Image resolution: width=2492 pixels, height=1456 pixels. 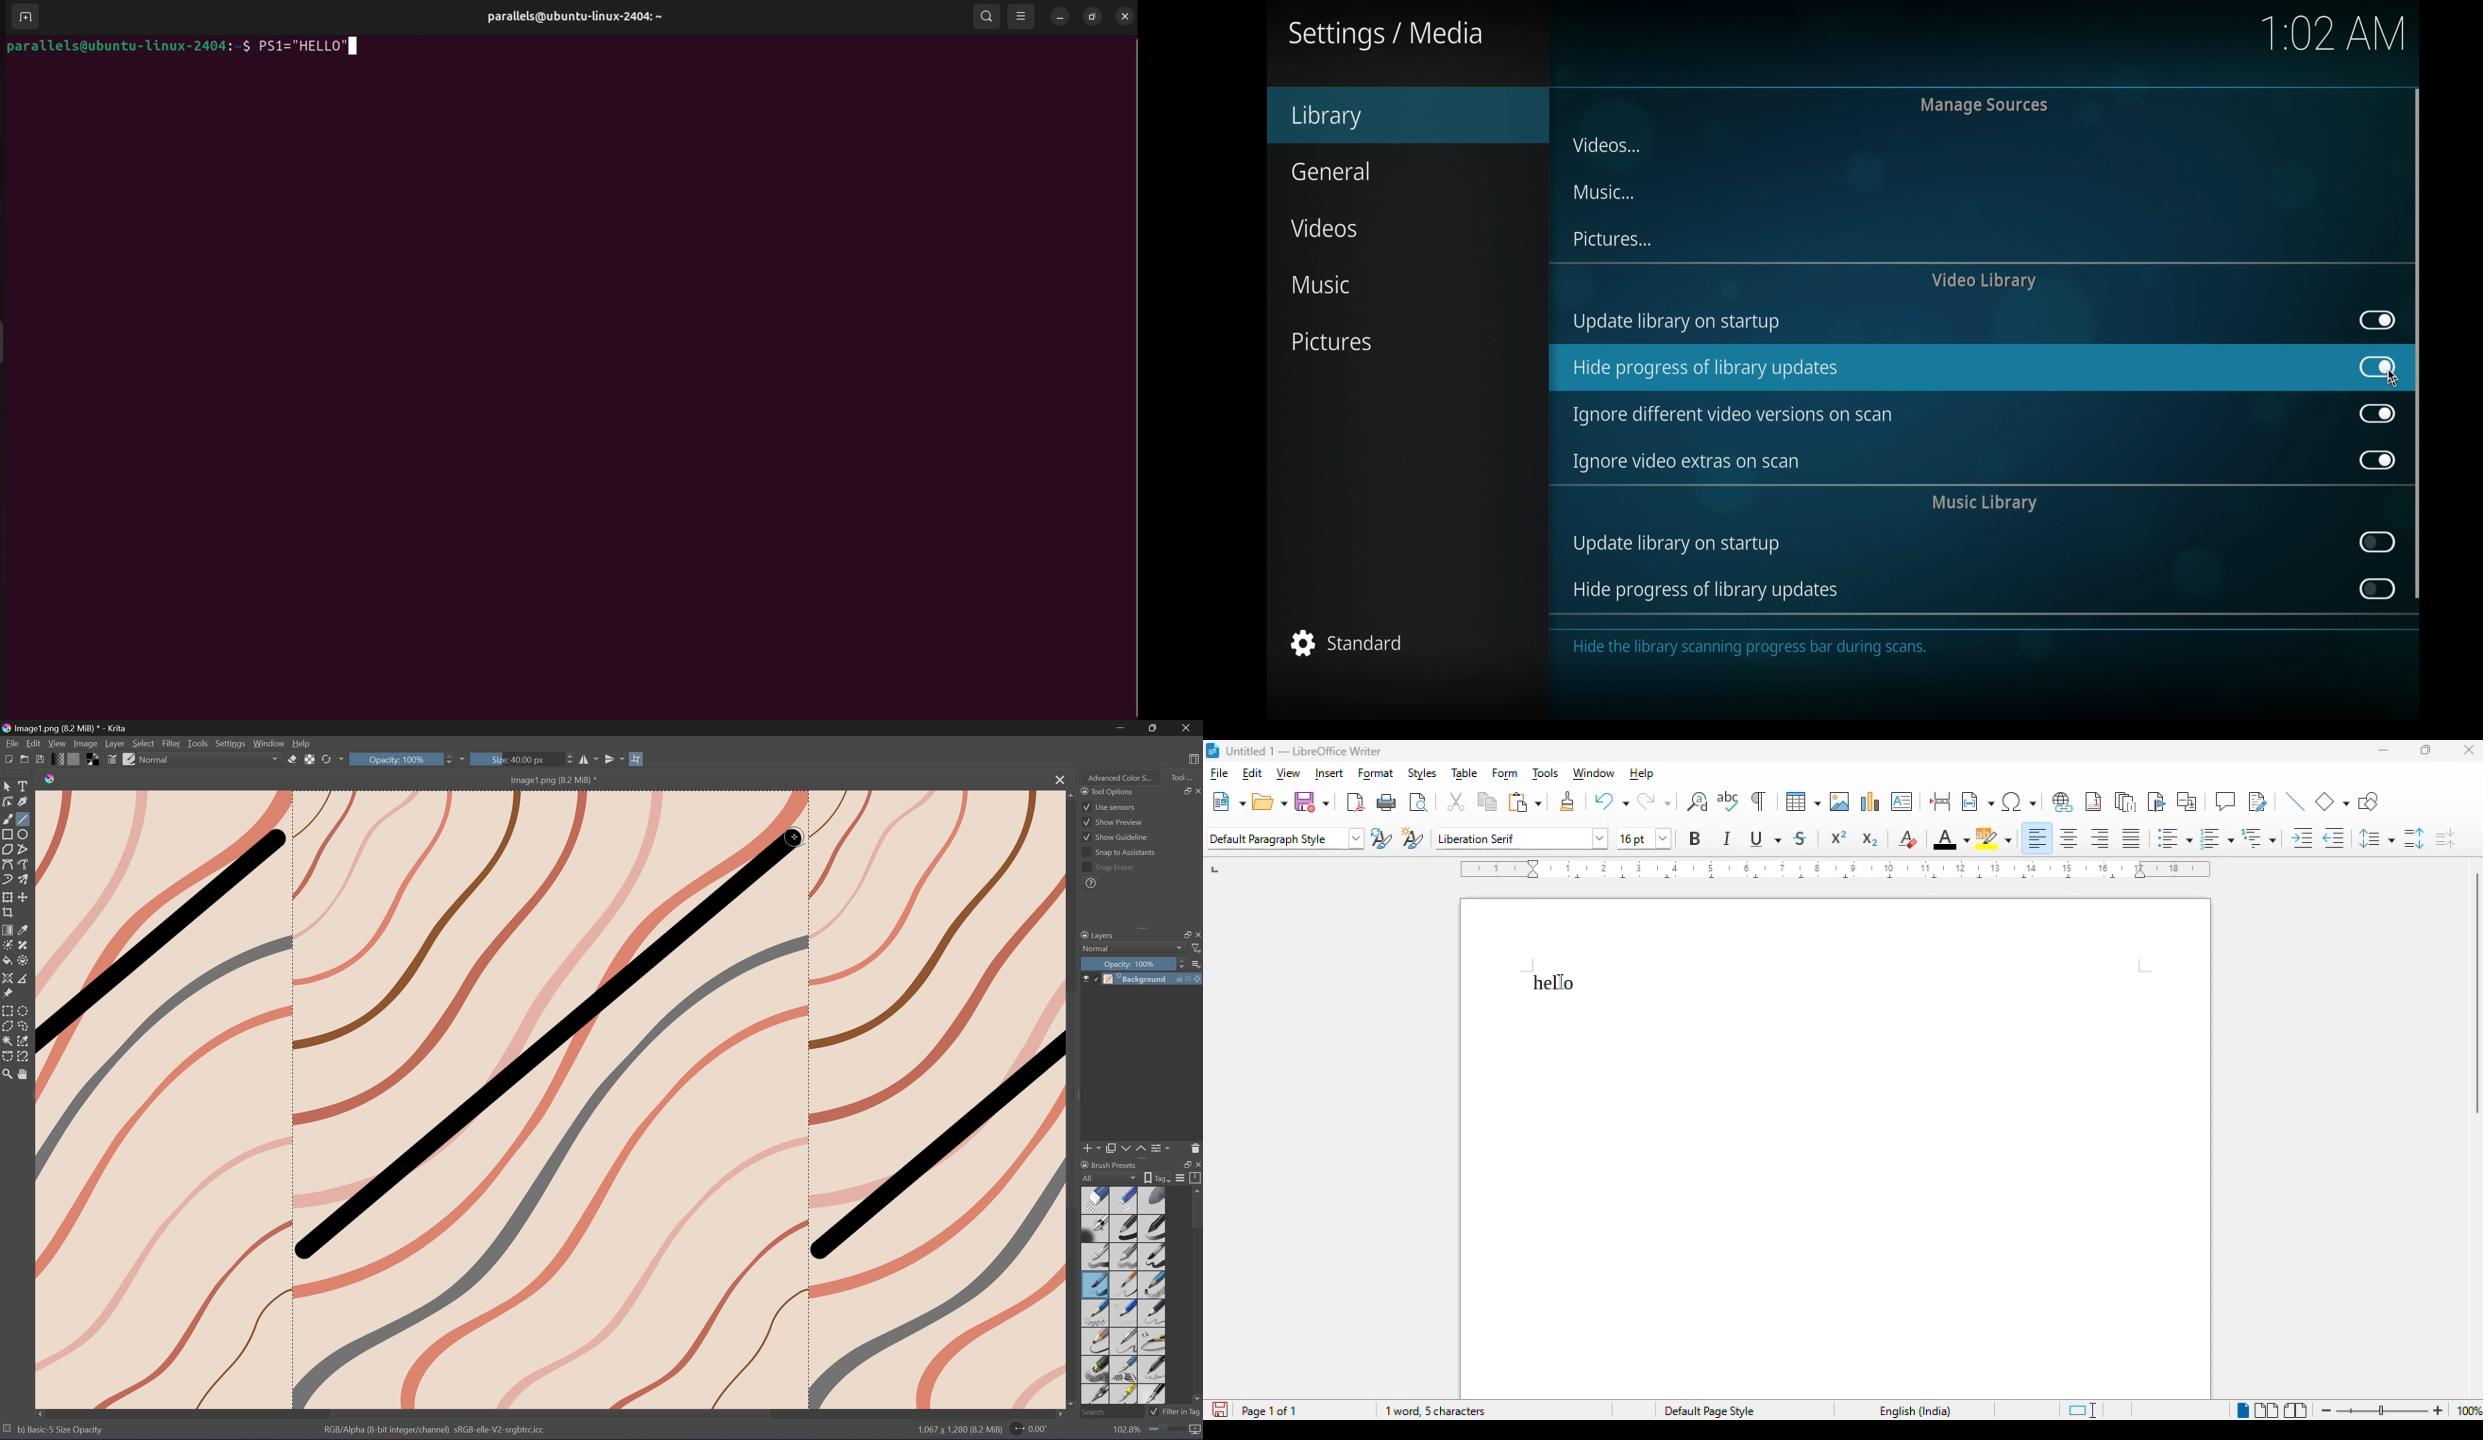 I want to click on book view, so click(x=2296, y=1412).